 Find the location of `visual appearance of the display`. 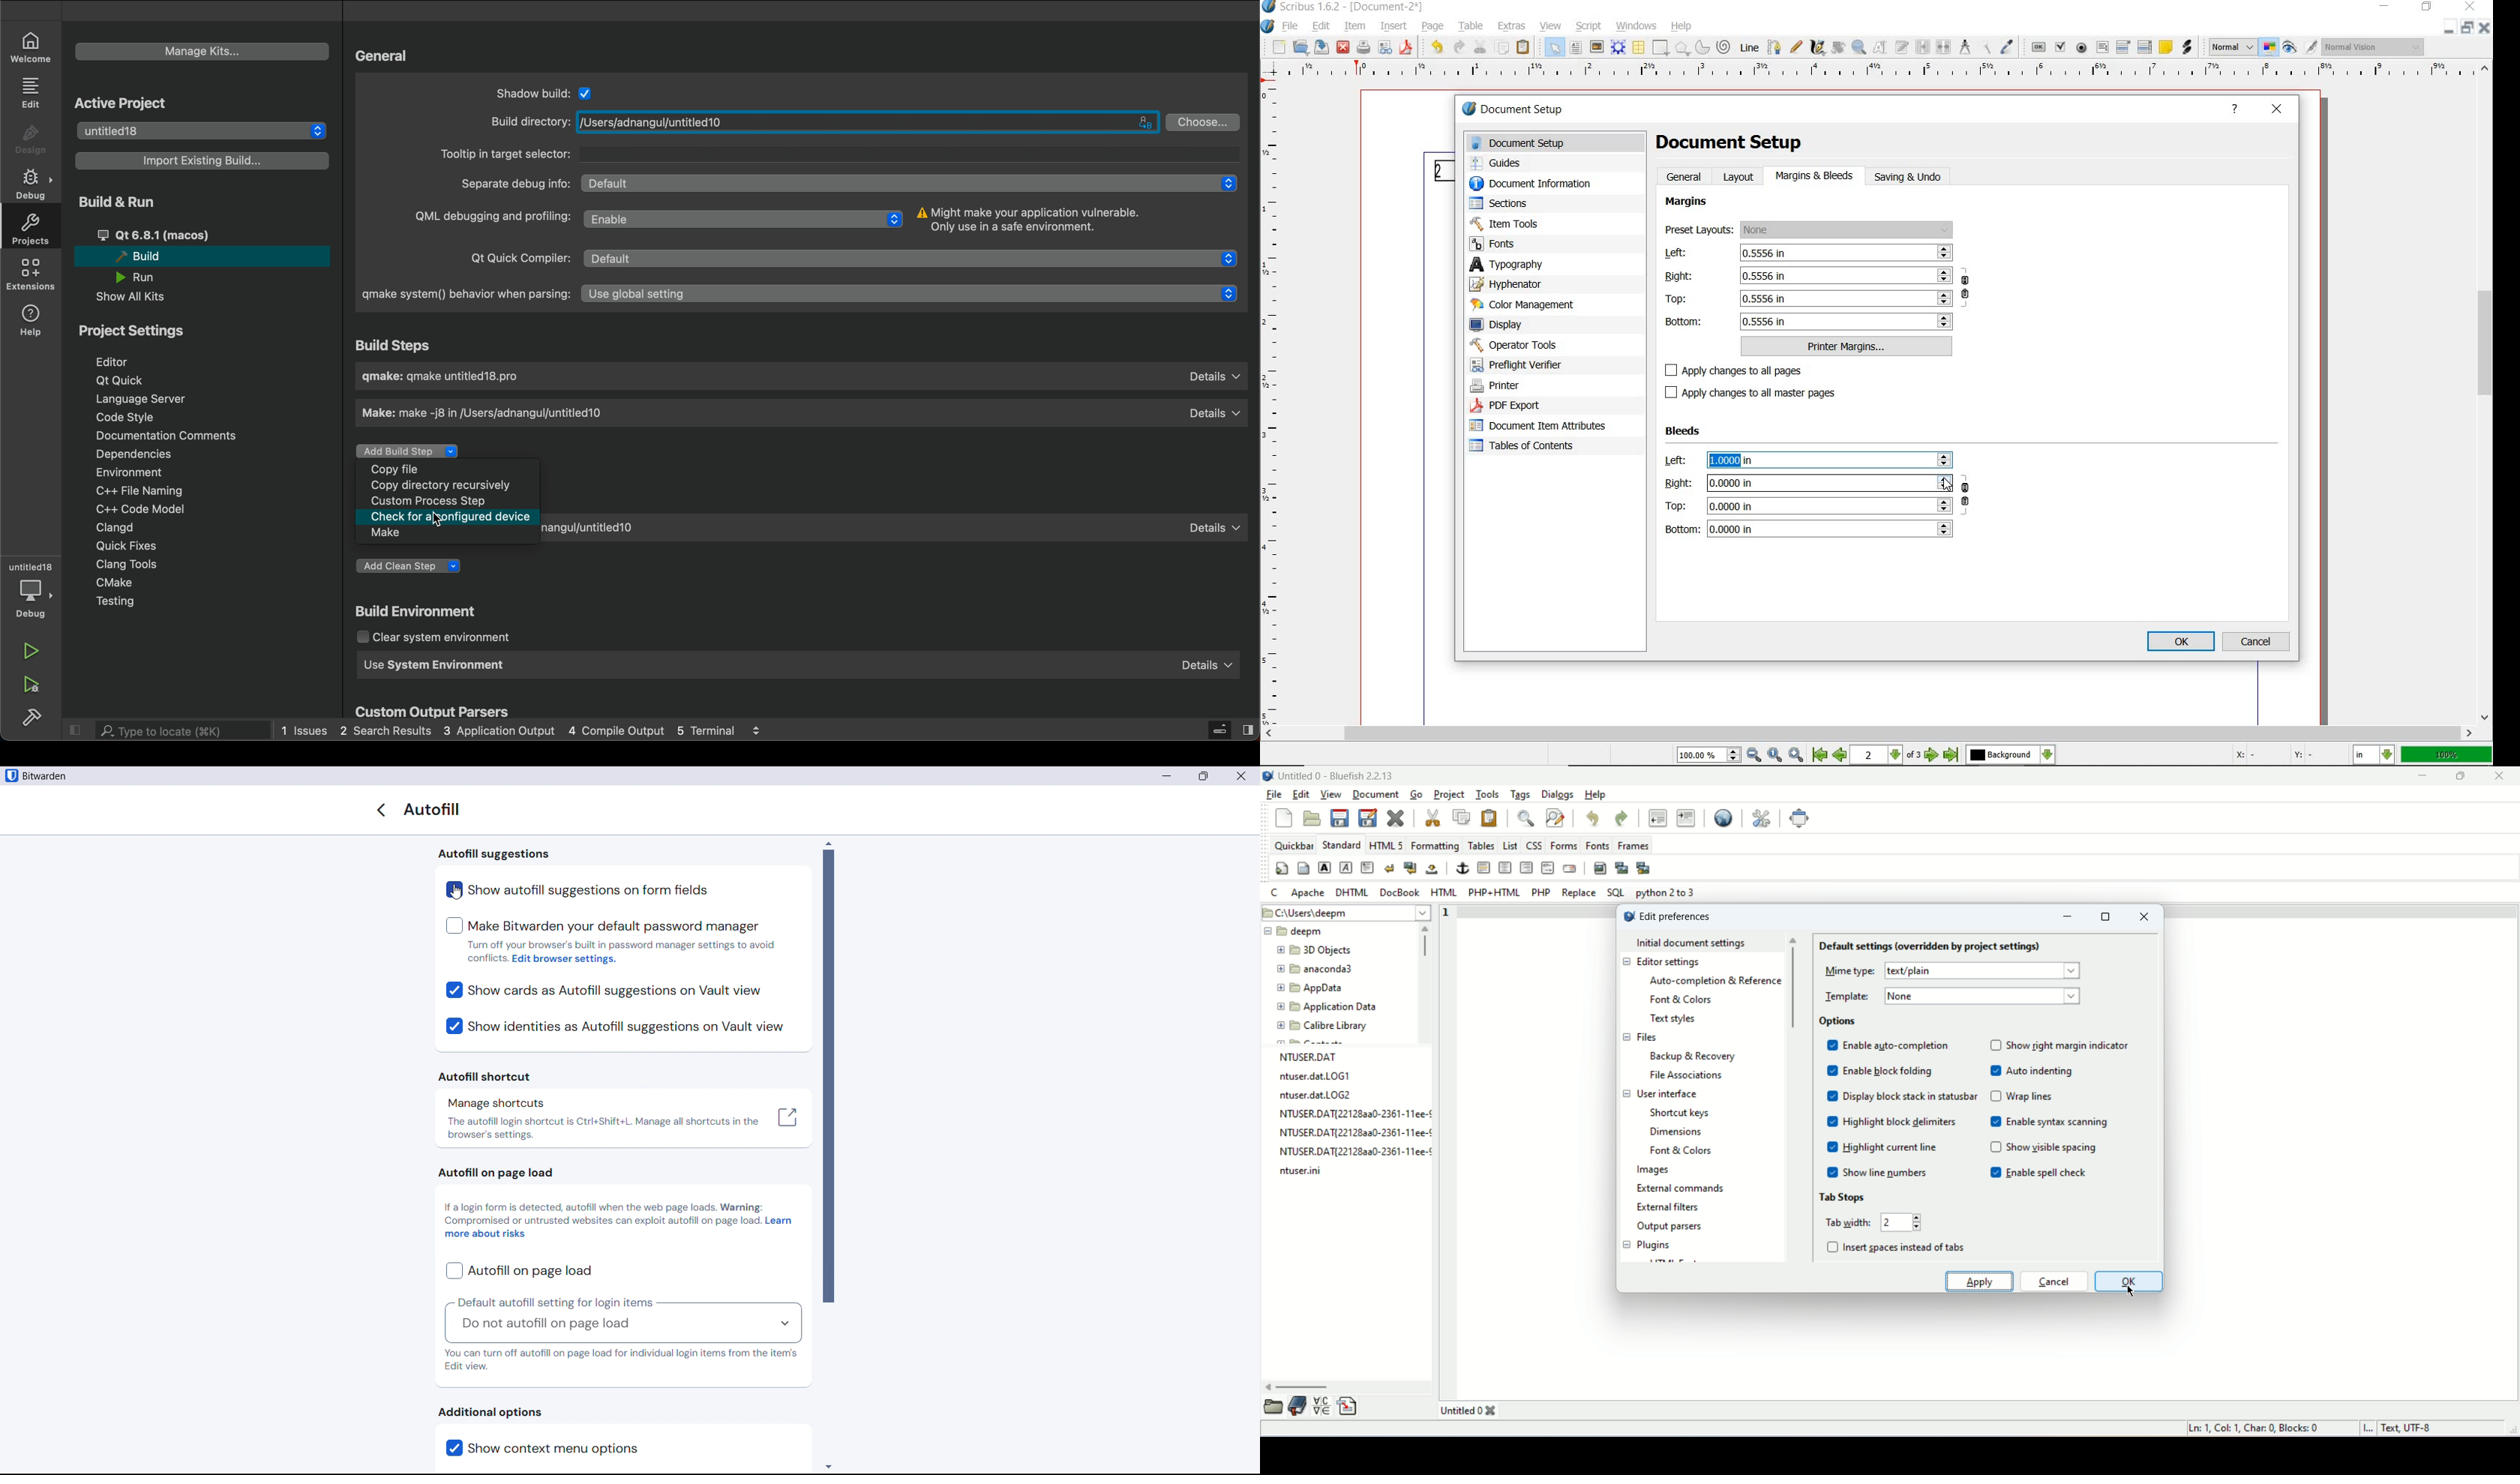

visual appearance of the display is located at coordinates (2375, 47).